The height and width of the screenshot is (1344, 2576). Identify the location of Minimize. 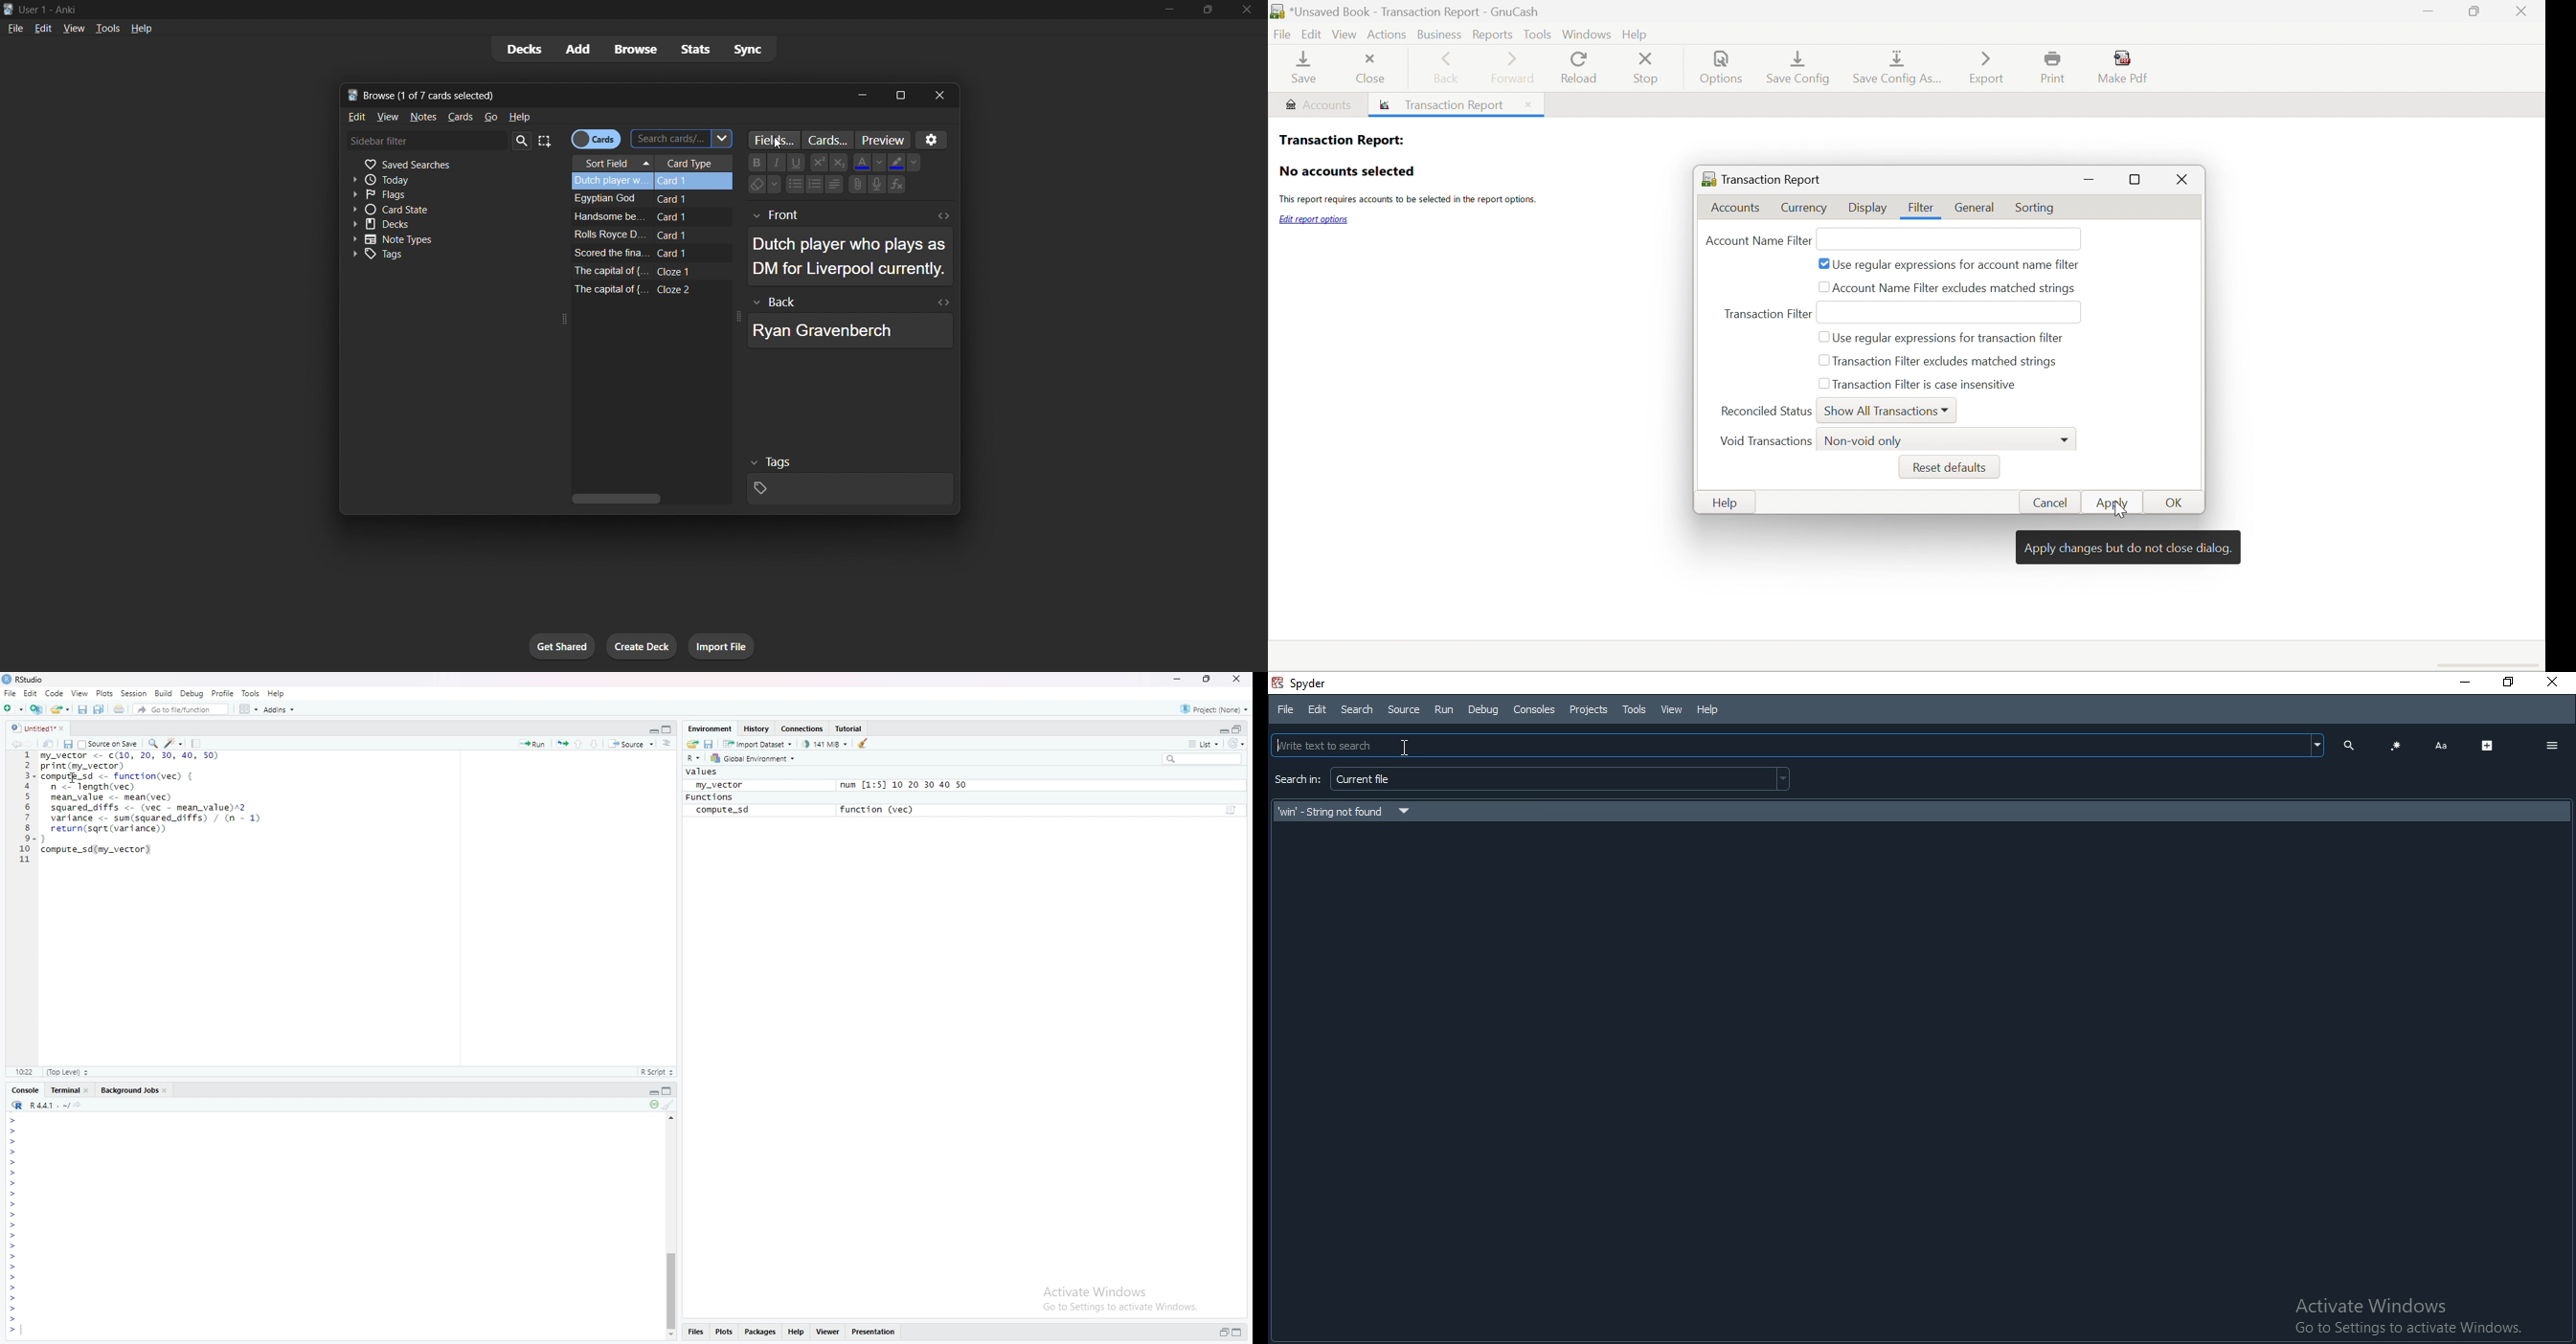
(1223, 730).